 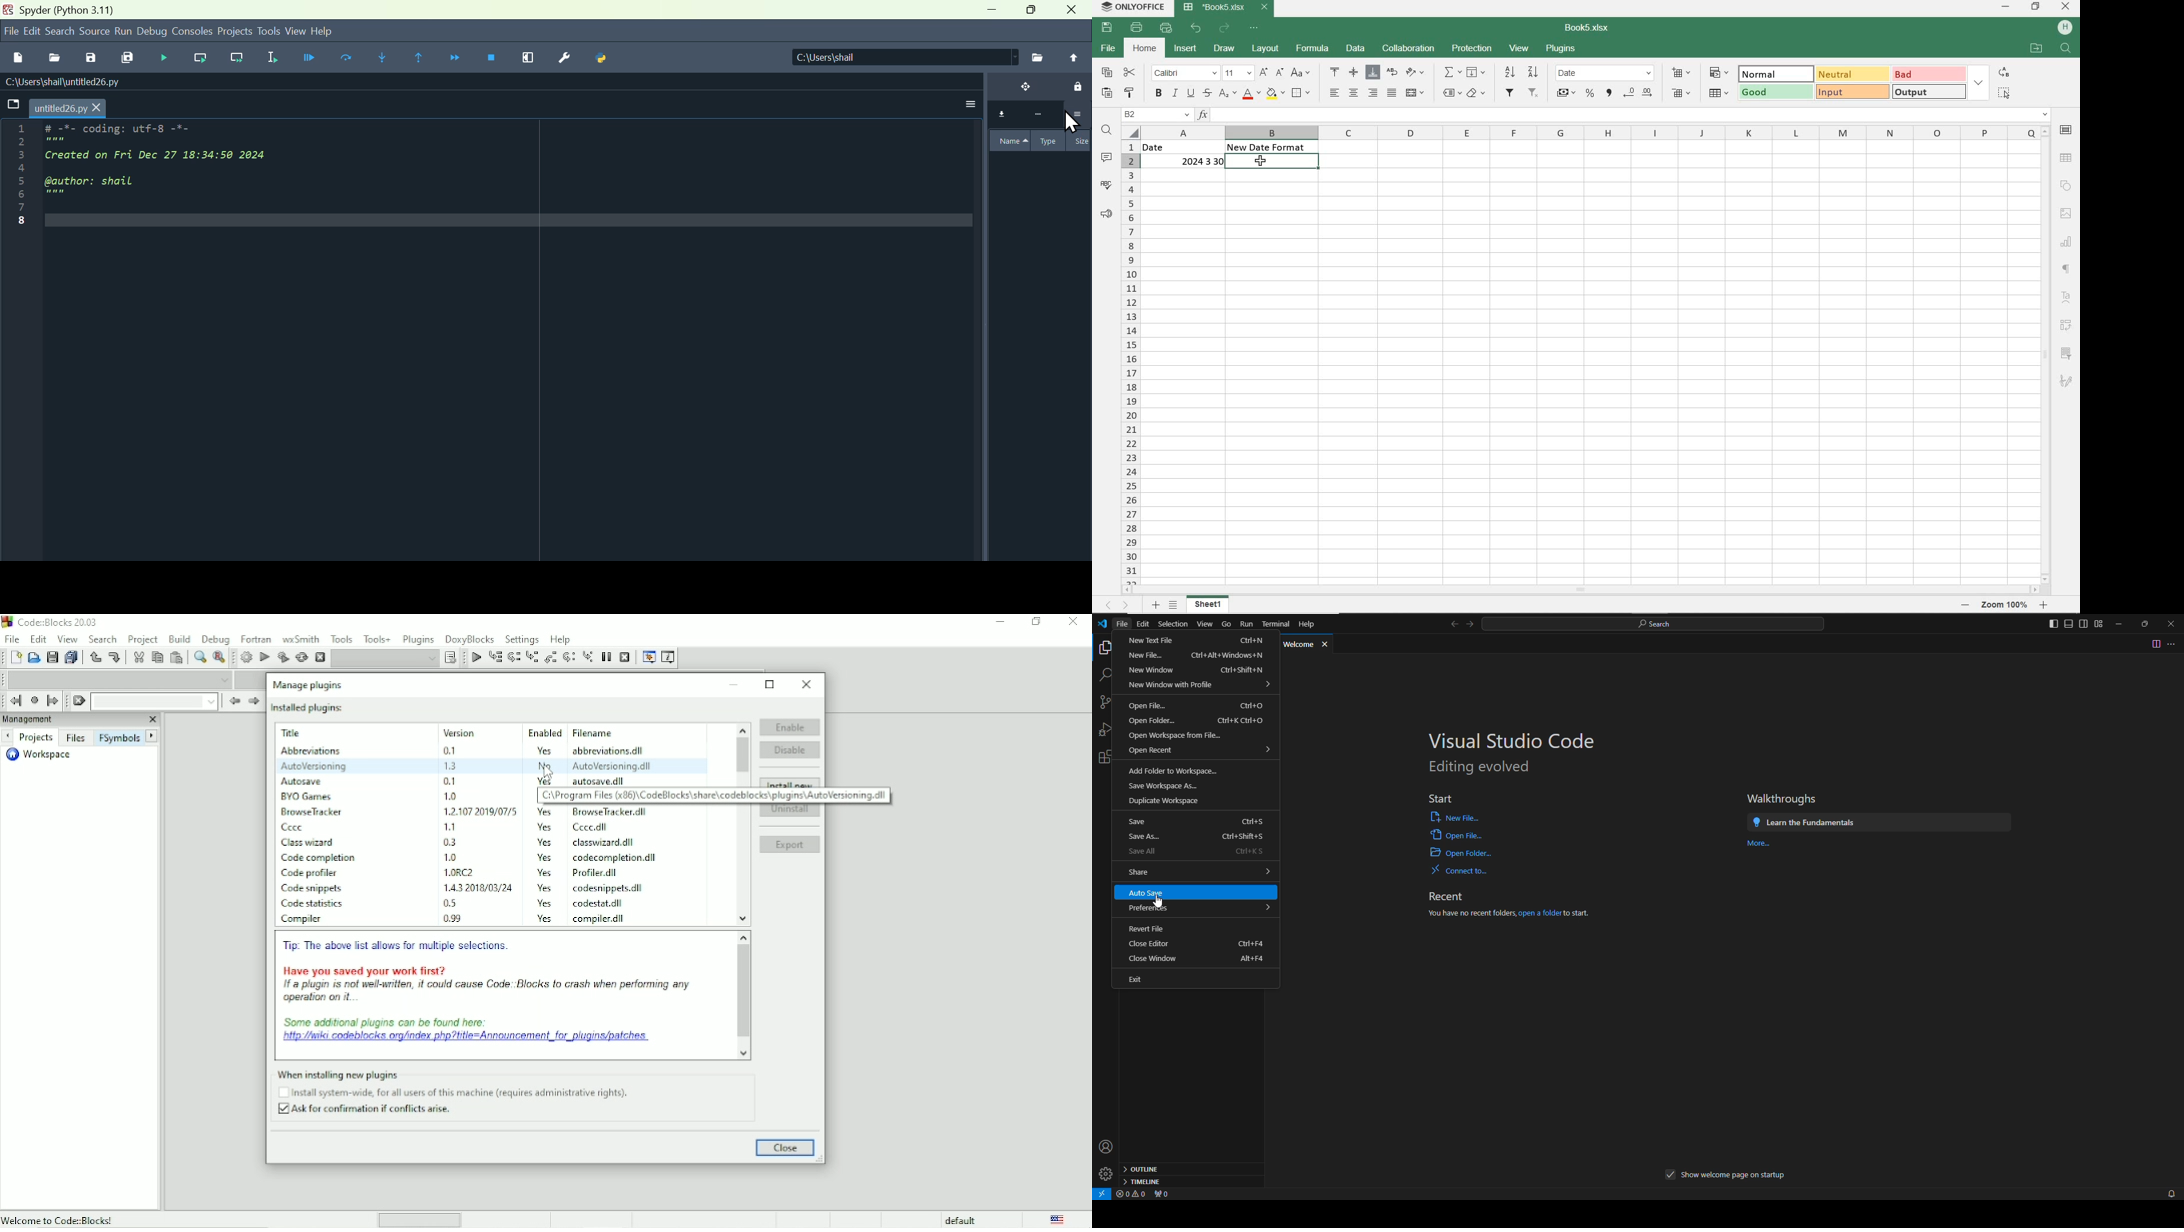 What do you see at coordinates (2064, 28) in the screenshot?
I see `HP` at bounding box center [2064, 28].